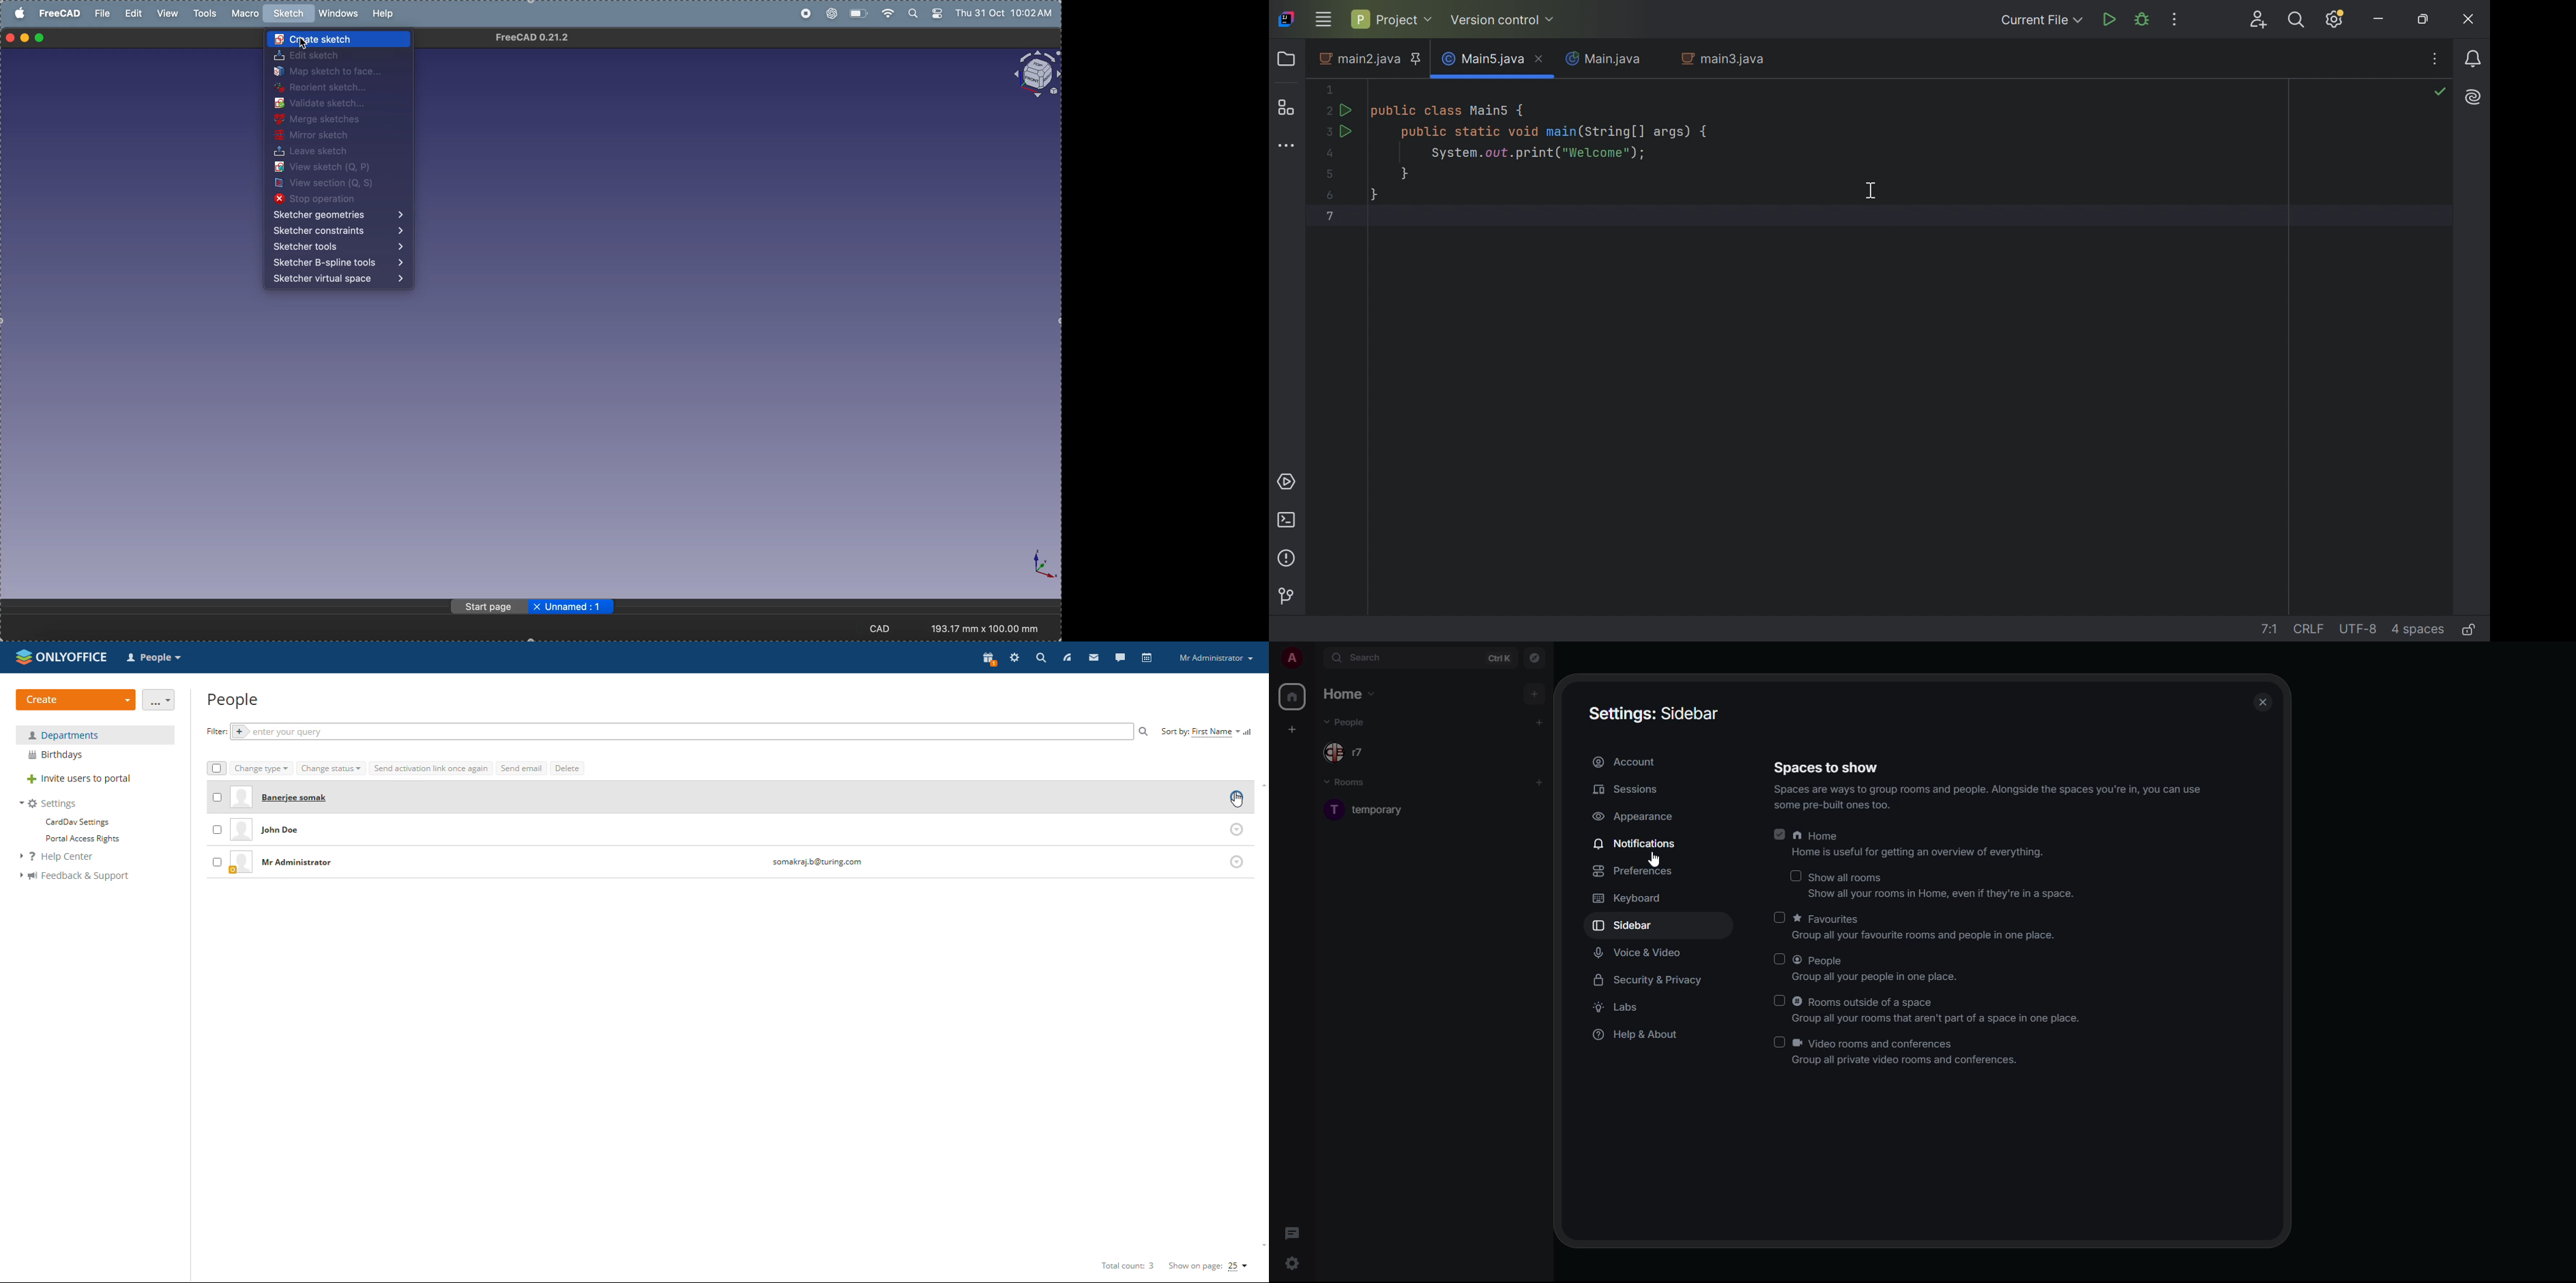  What do you see at coordinates (1869, 189) in the screenshot?
I see `Cursor` at bounding box center [1869, 189].